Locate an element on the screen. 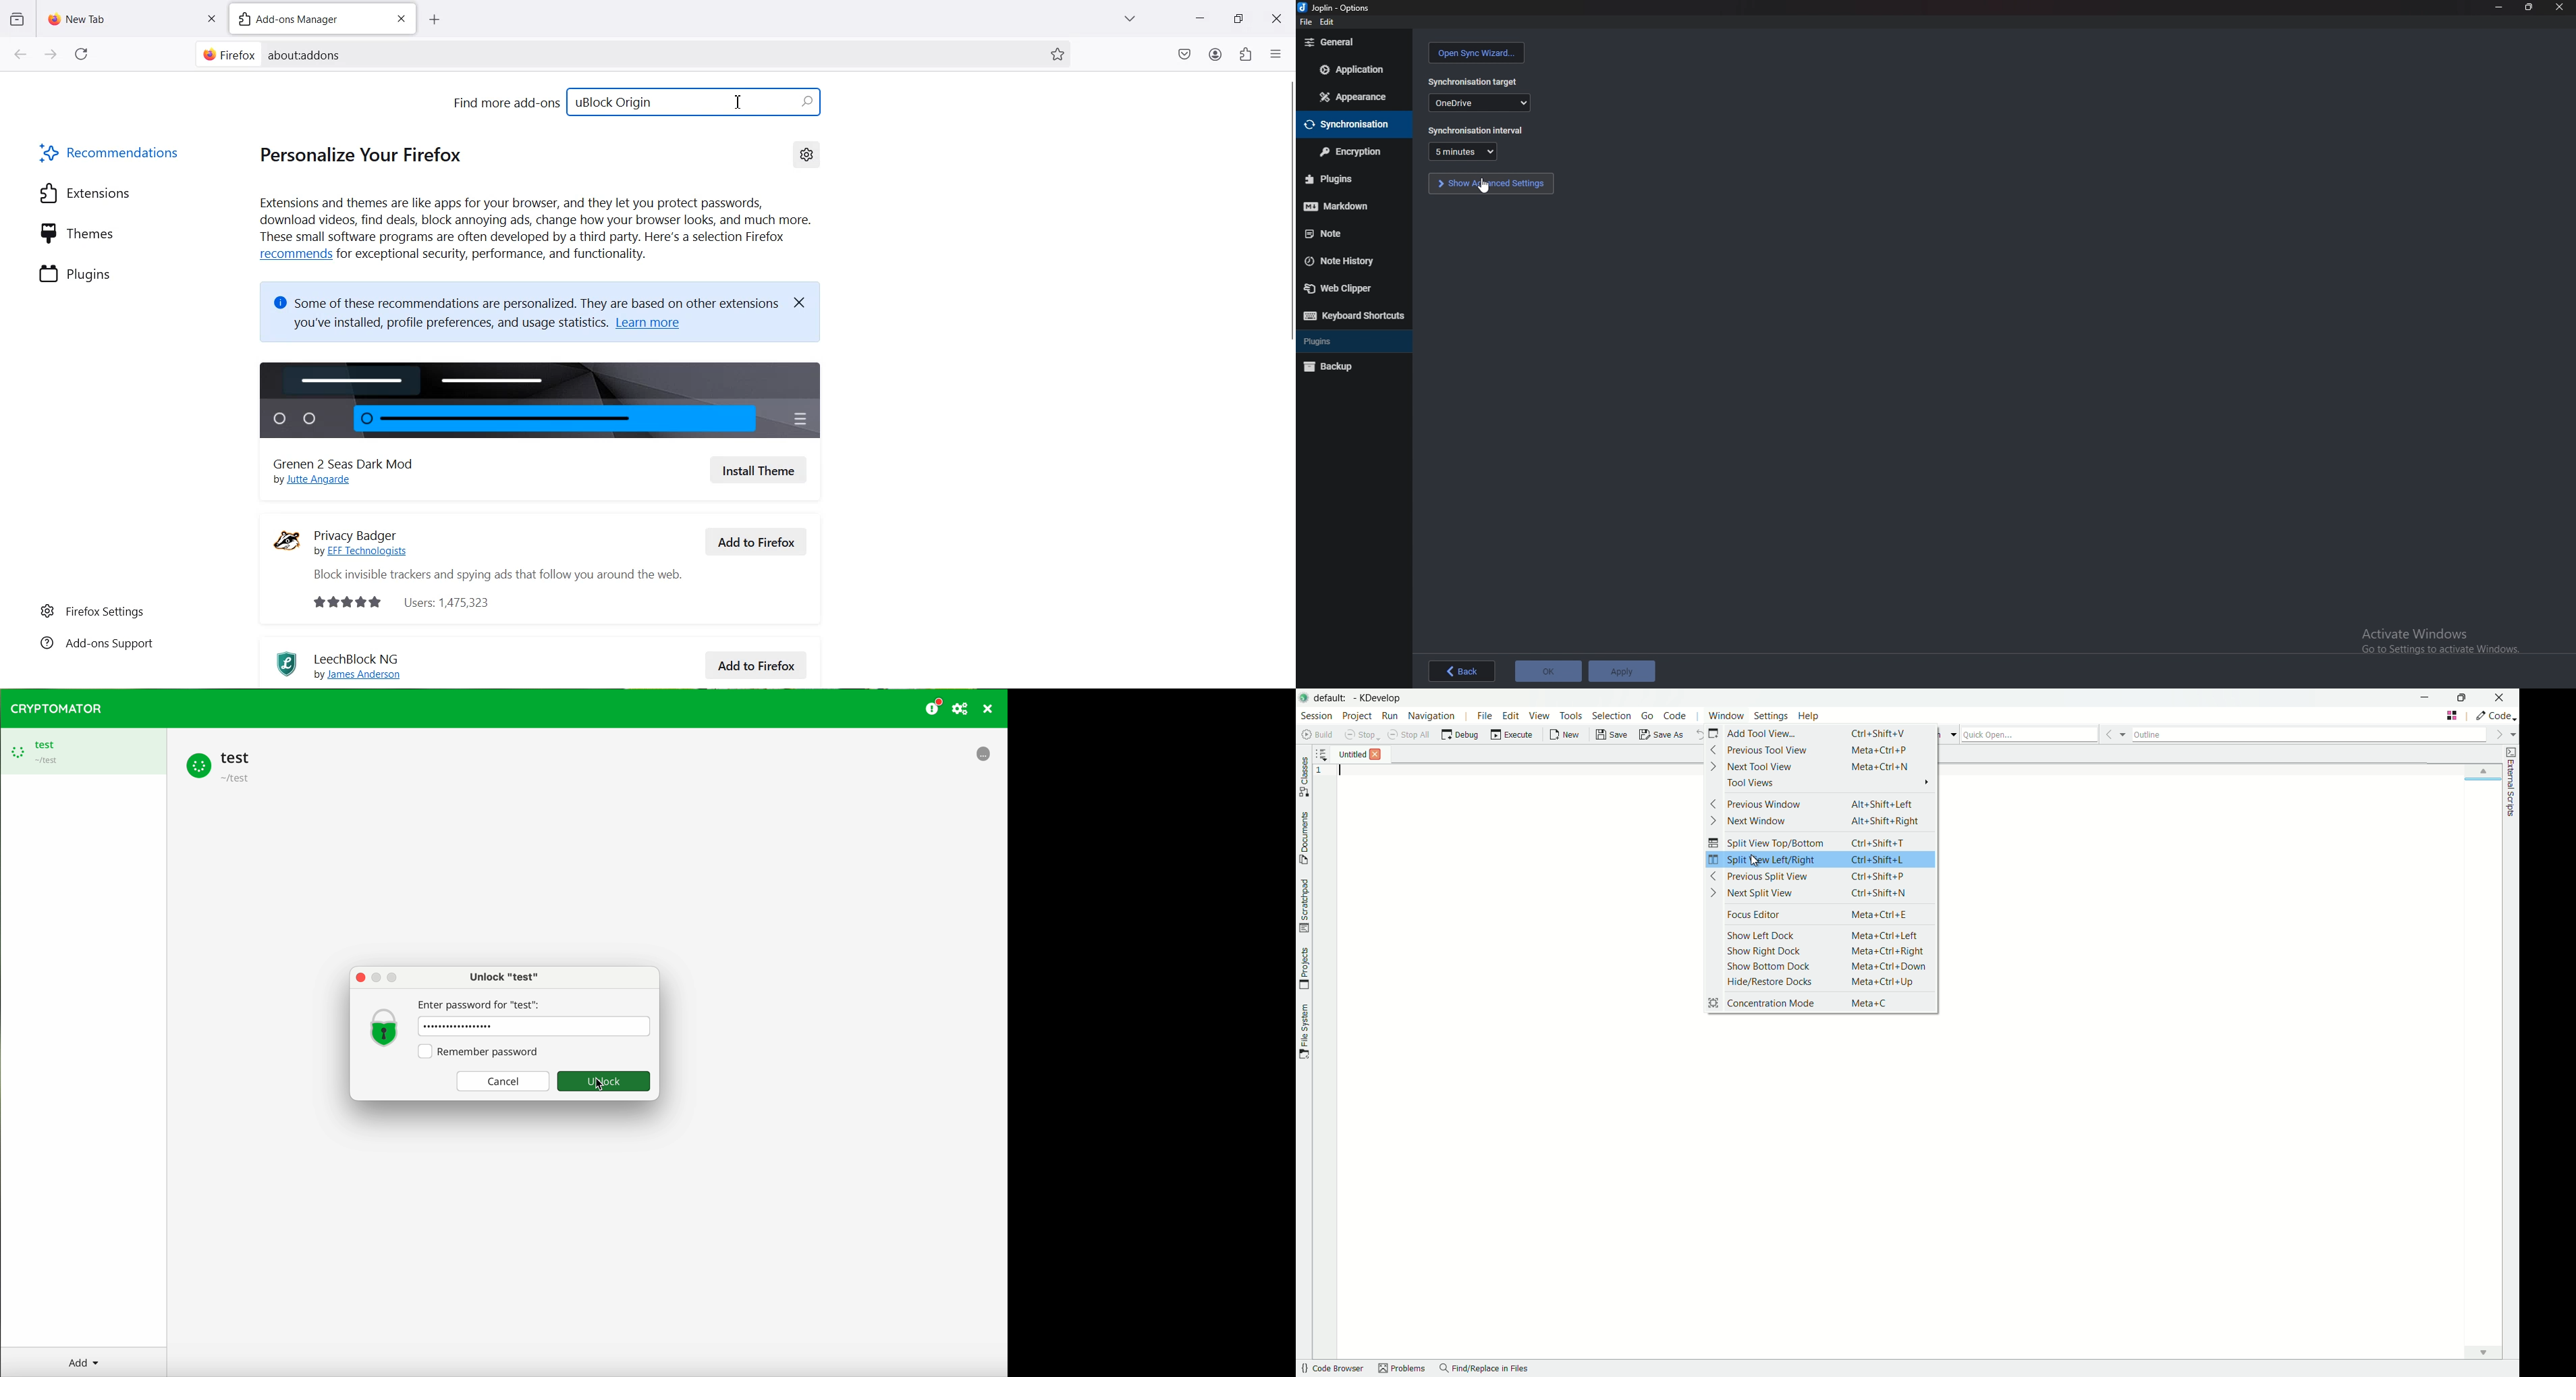 Image resolution: width=2576 pixels, height=1400 pixels. Settings is located at coordinates (806, 153).